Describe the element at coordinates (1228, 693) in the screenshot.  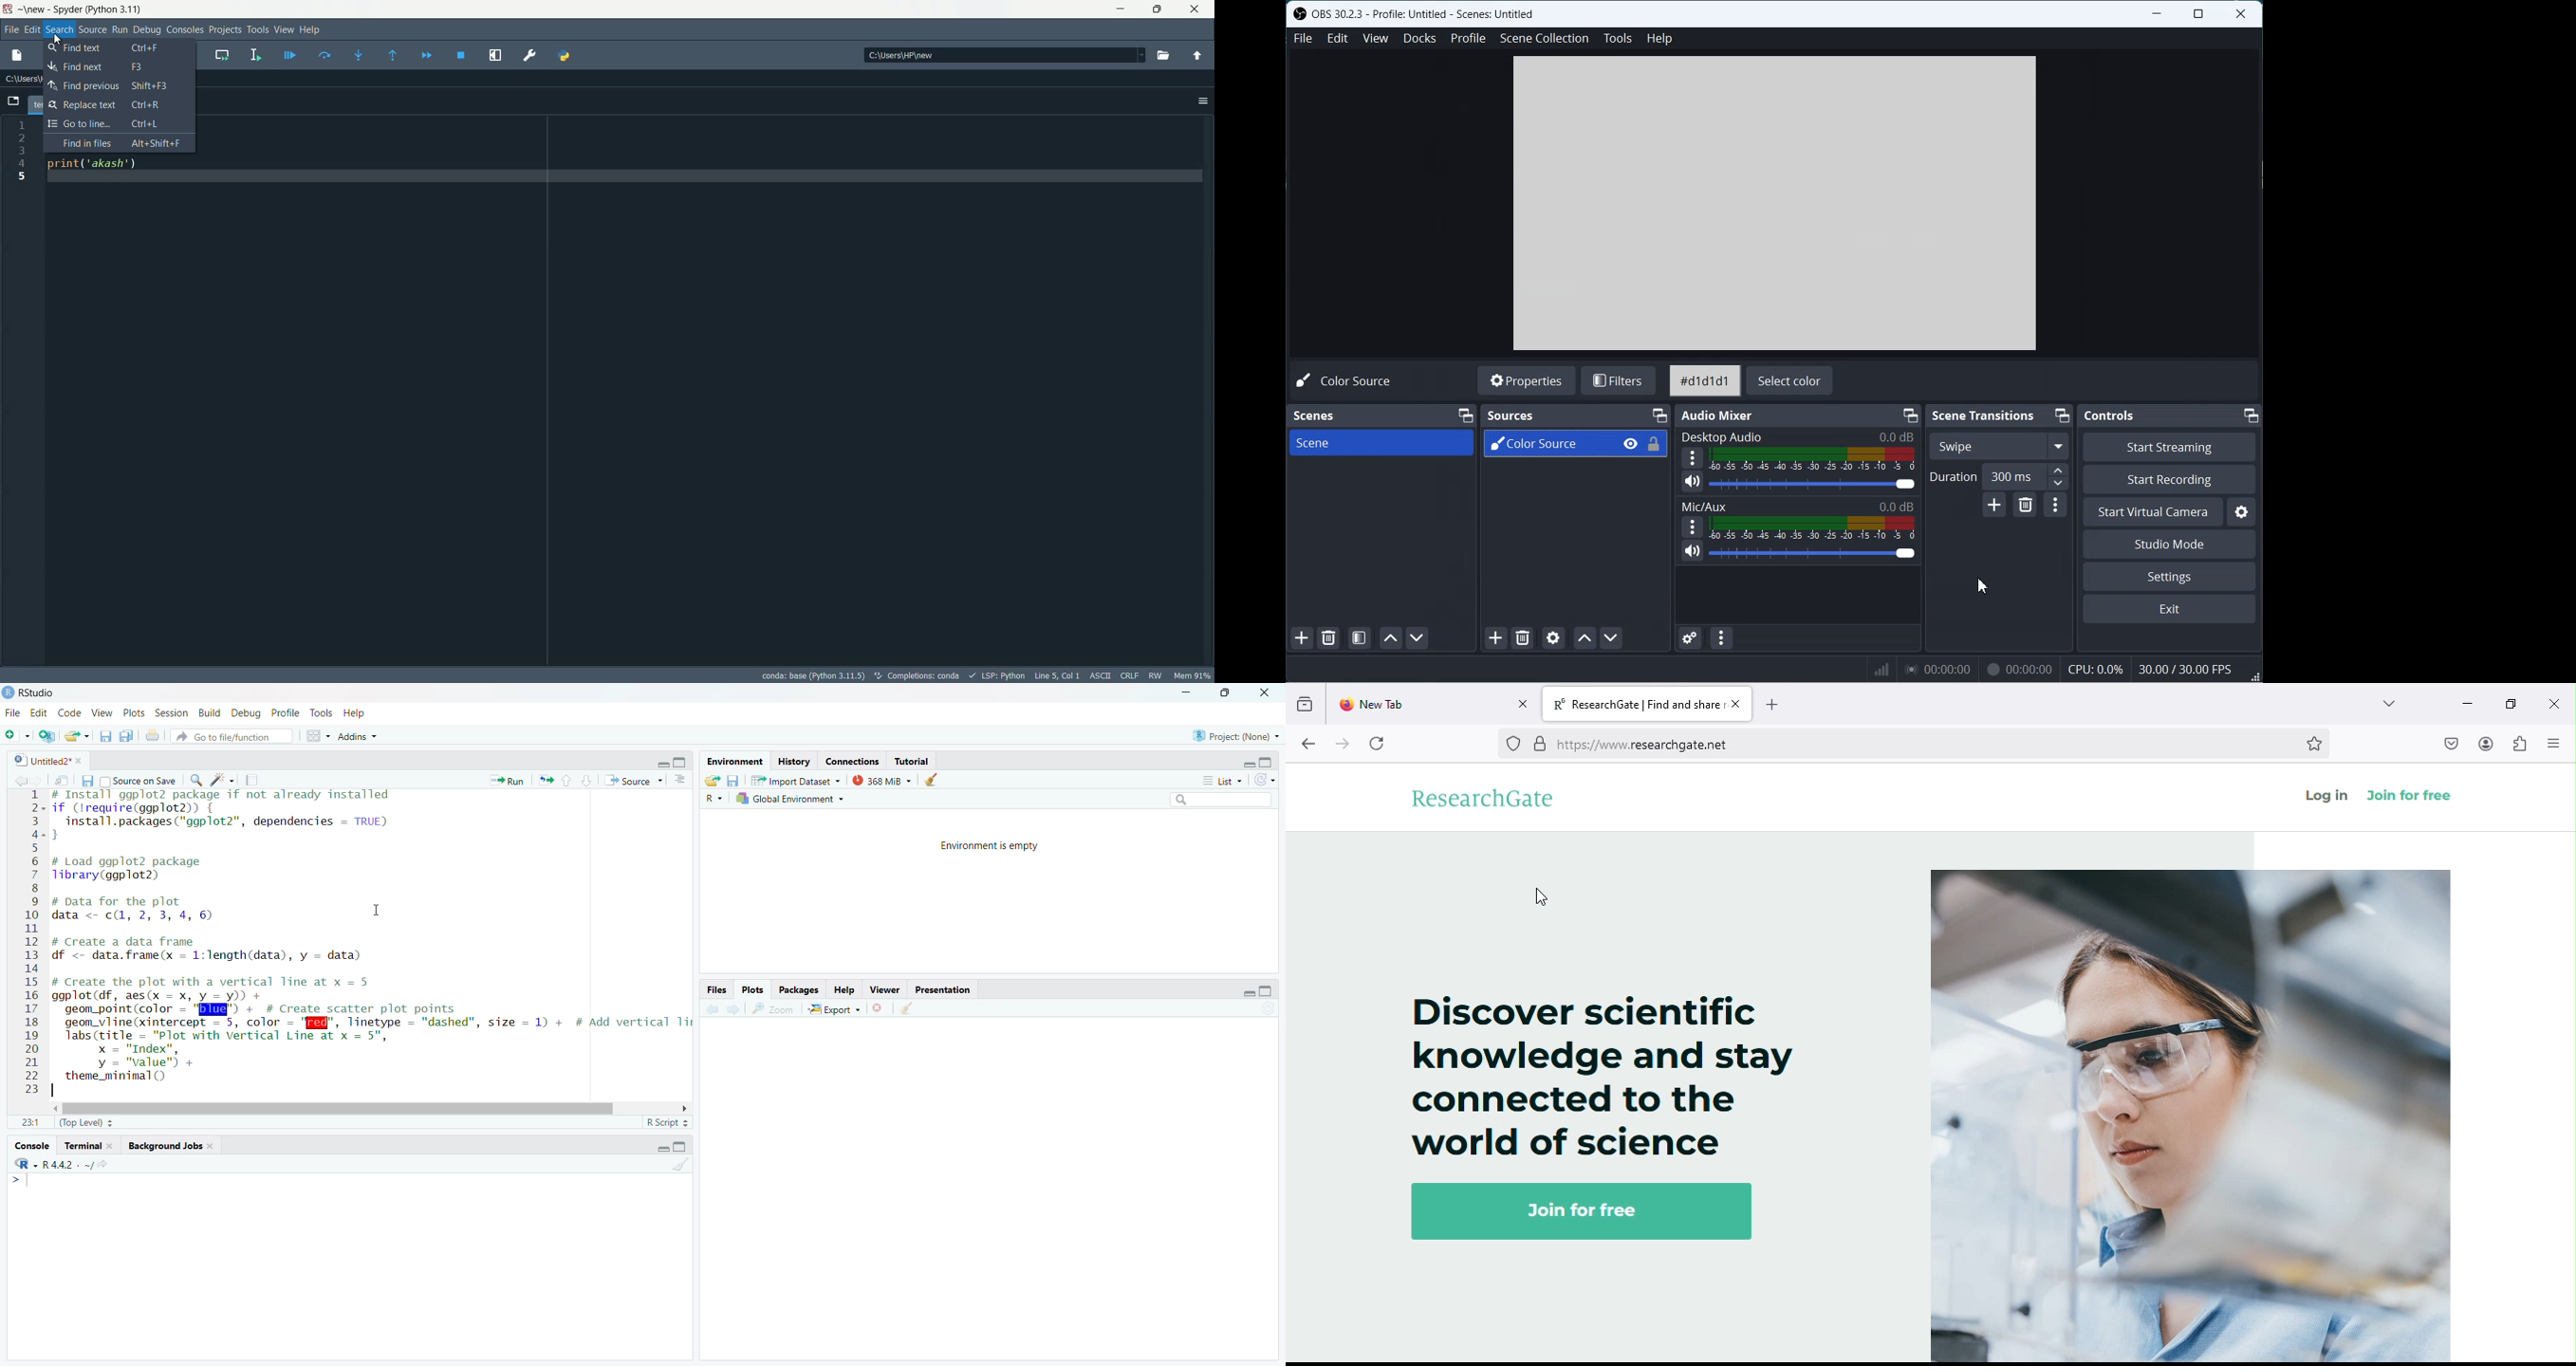
I see `maximise` at that location.